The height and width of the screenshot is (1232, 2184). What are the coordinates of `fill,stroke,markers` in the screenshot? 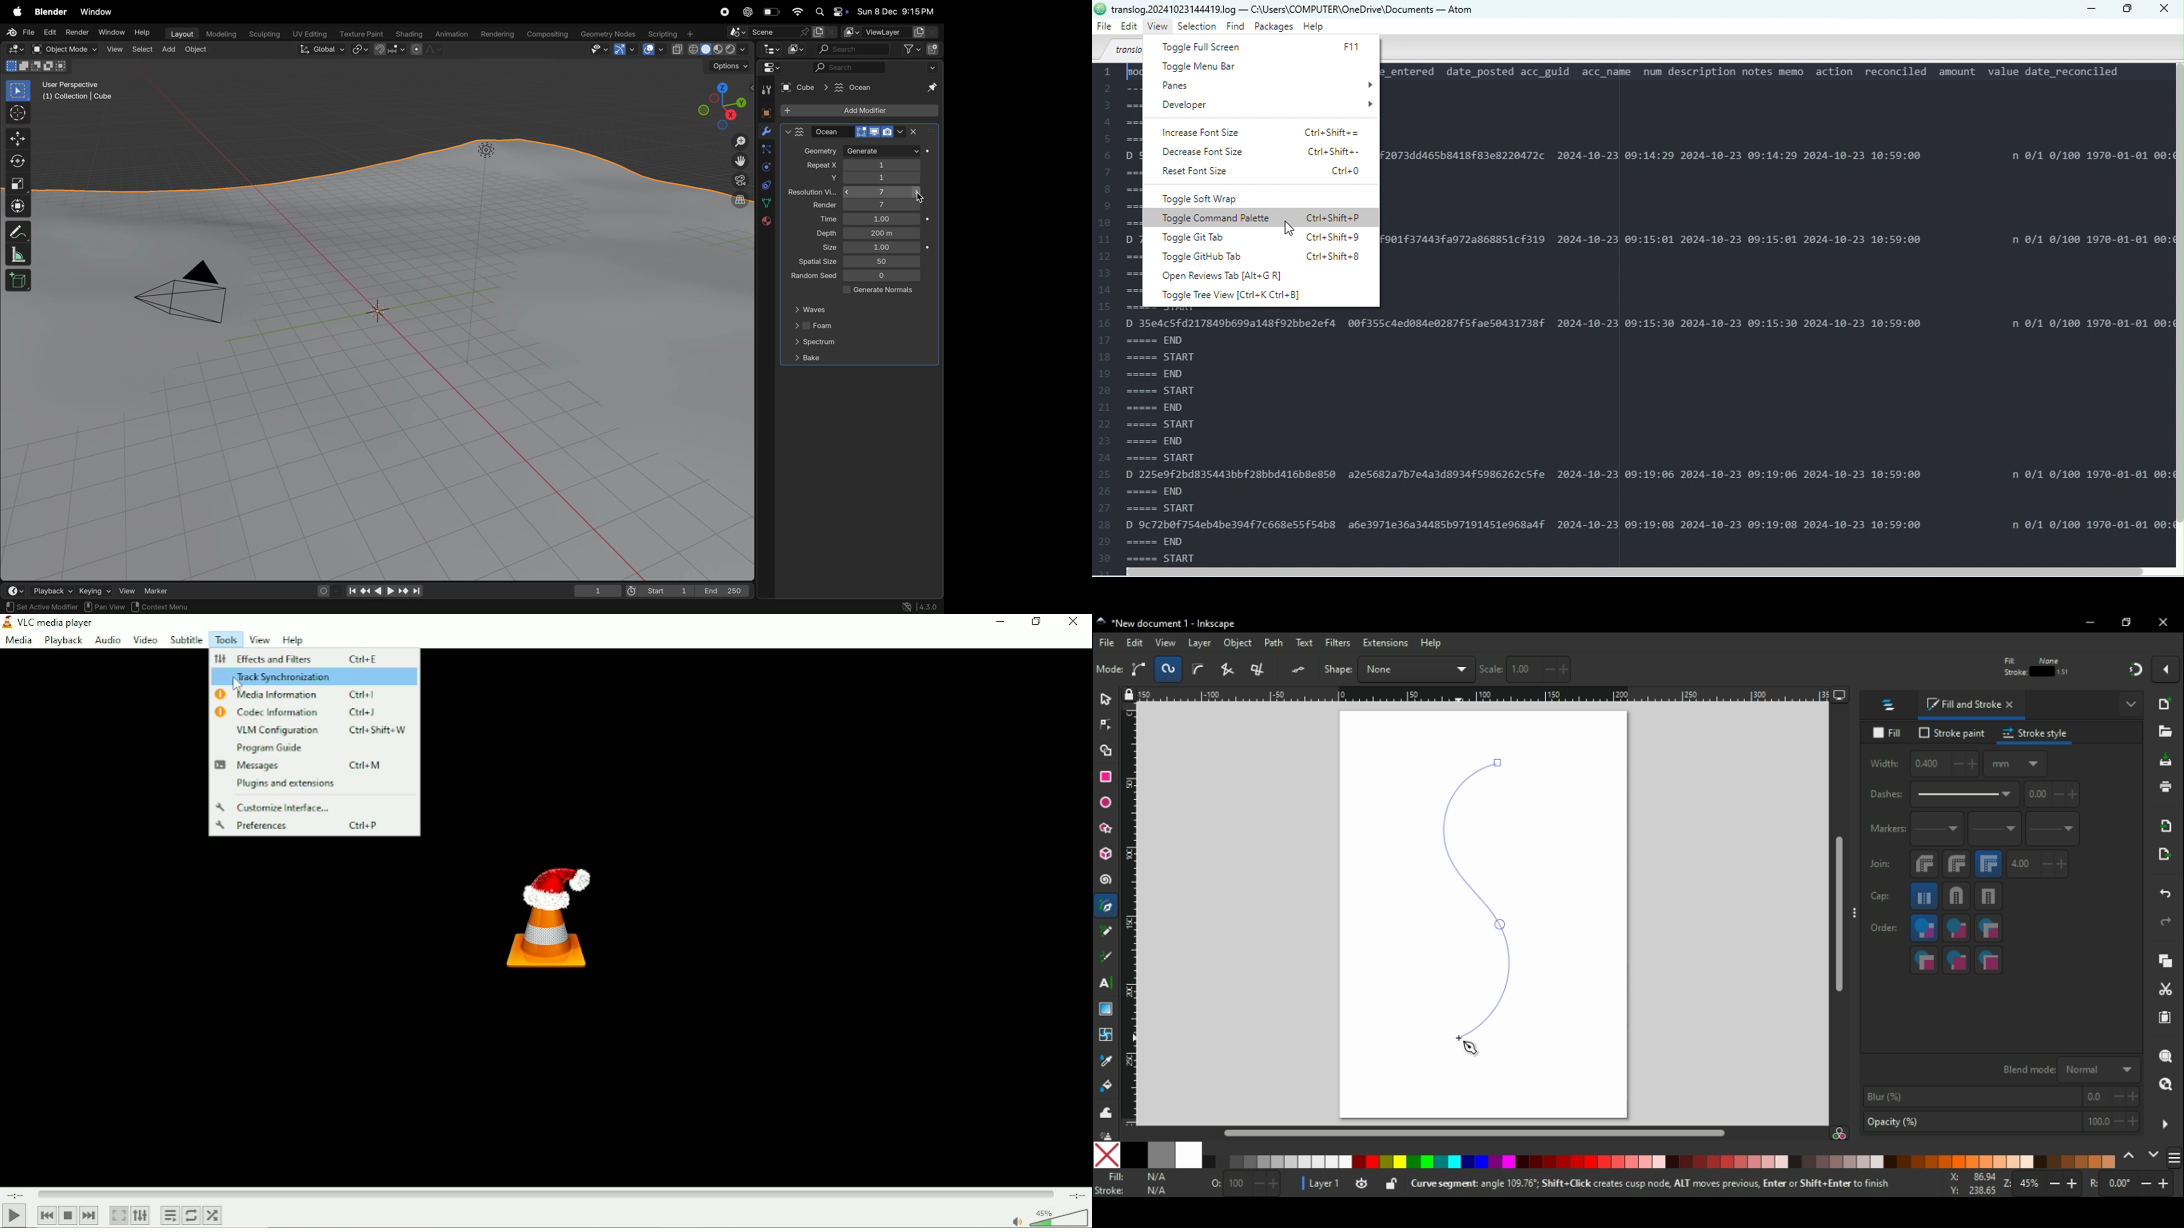 It's located at (1924, 931).